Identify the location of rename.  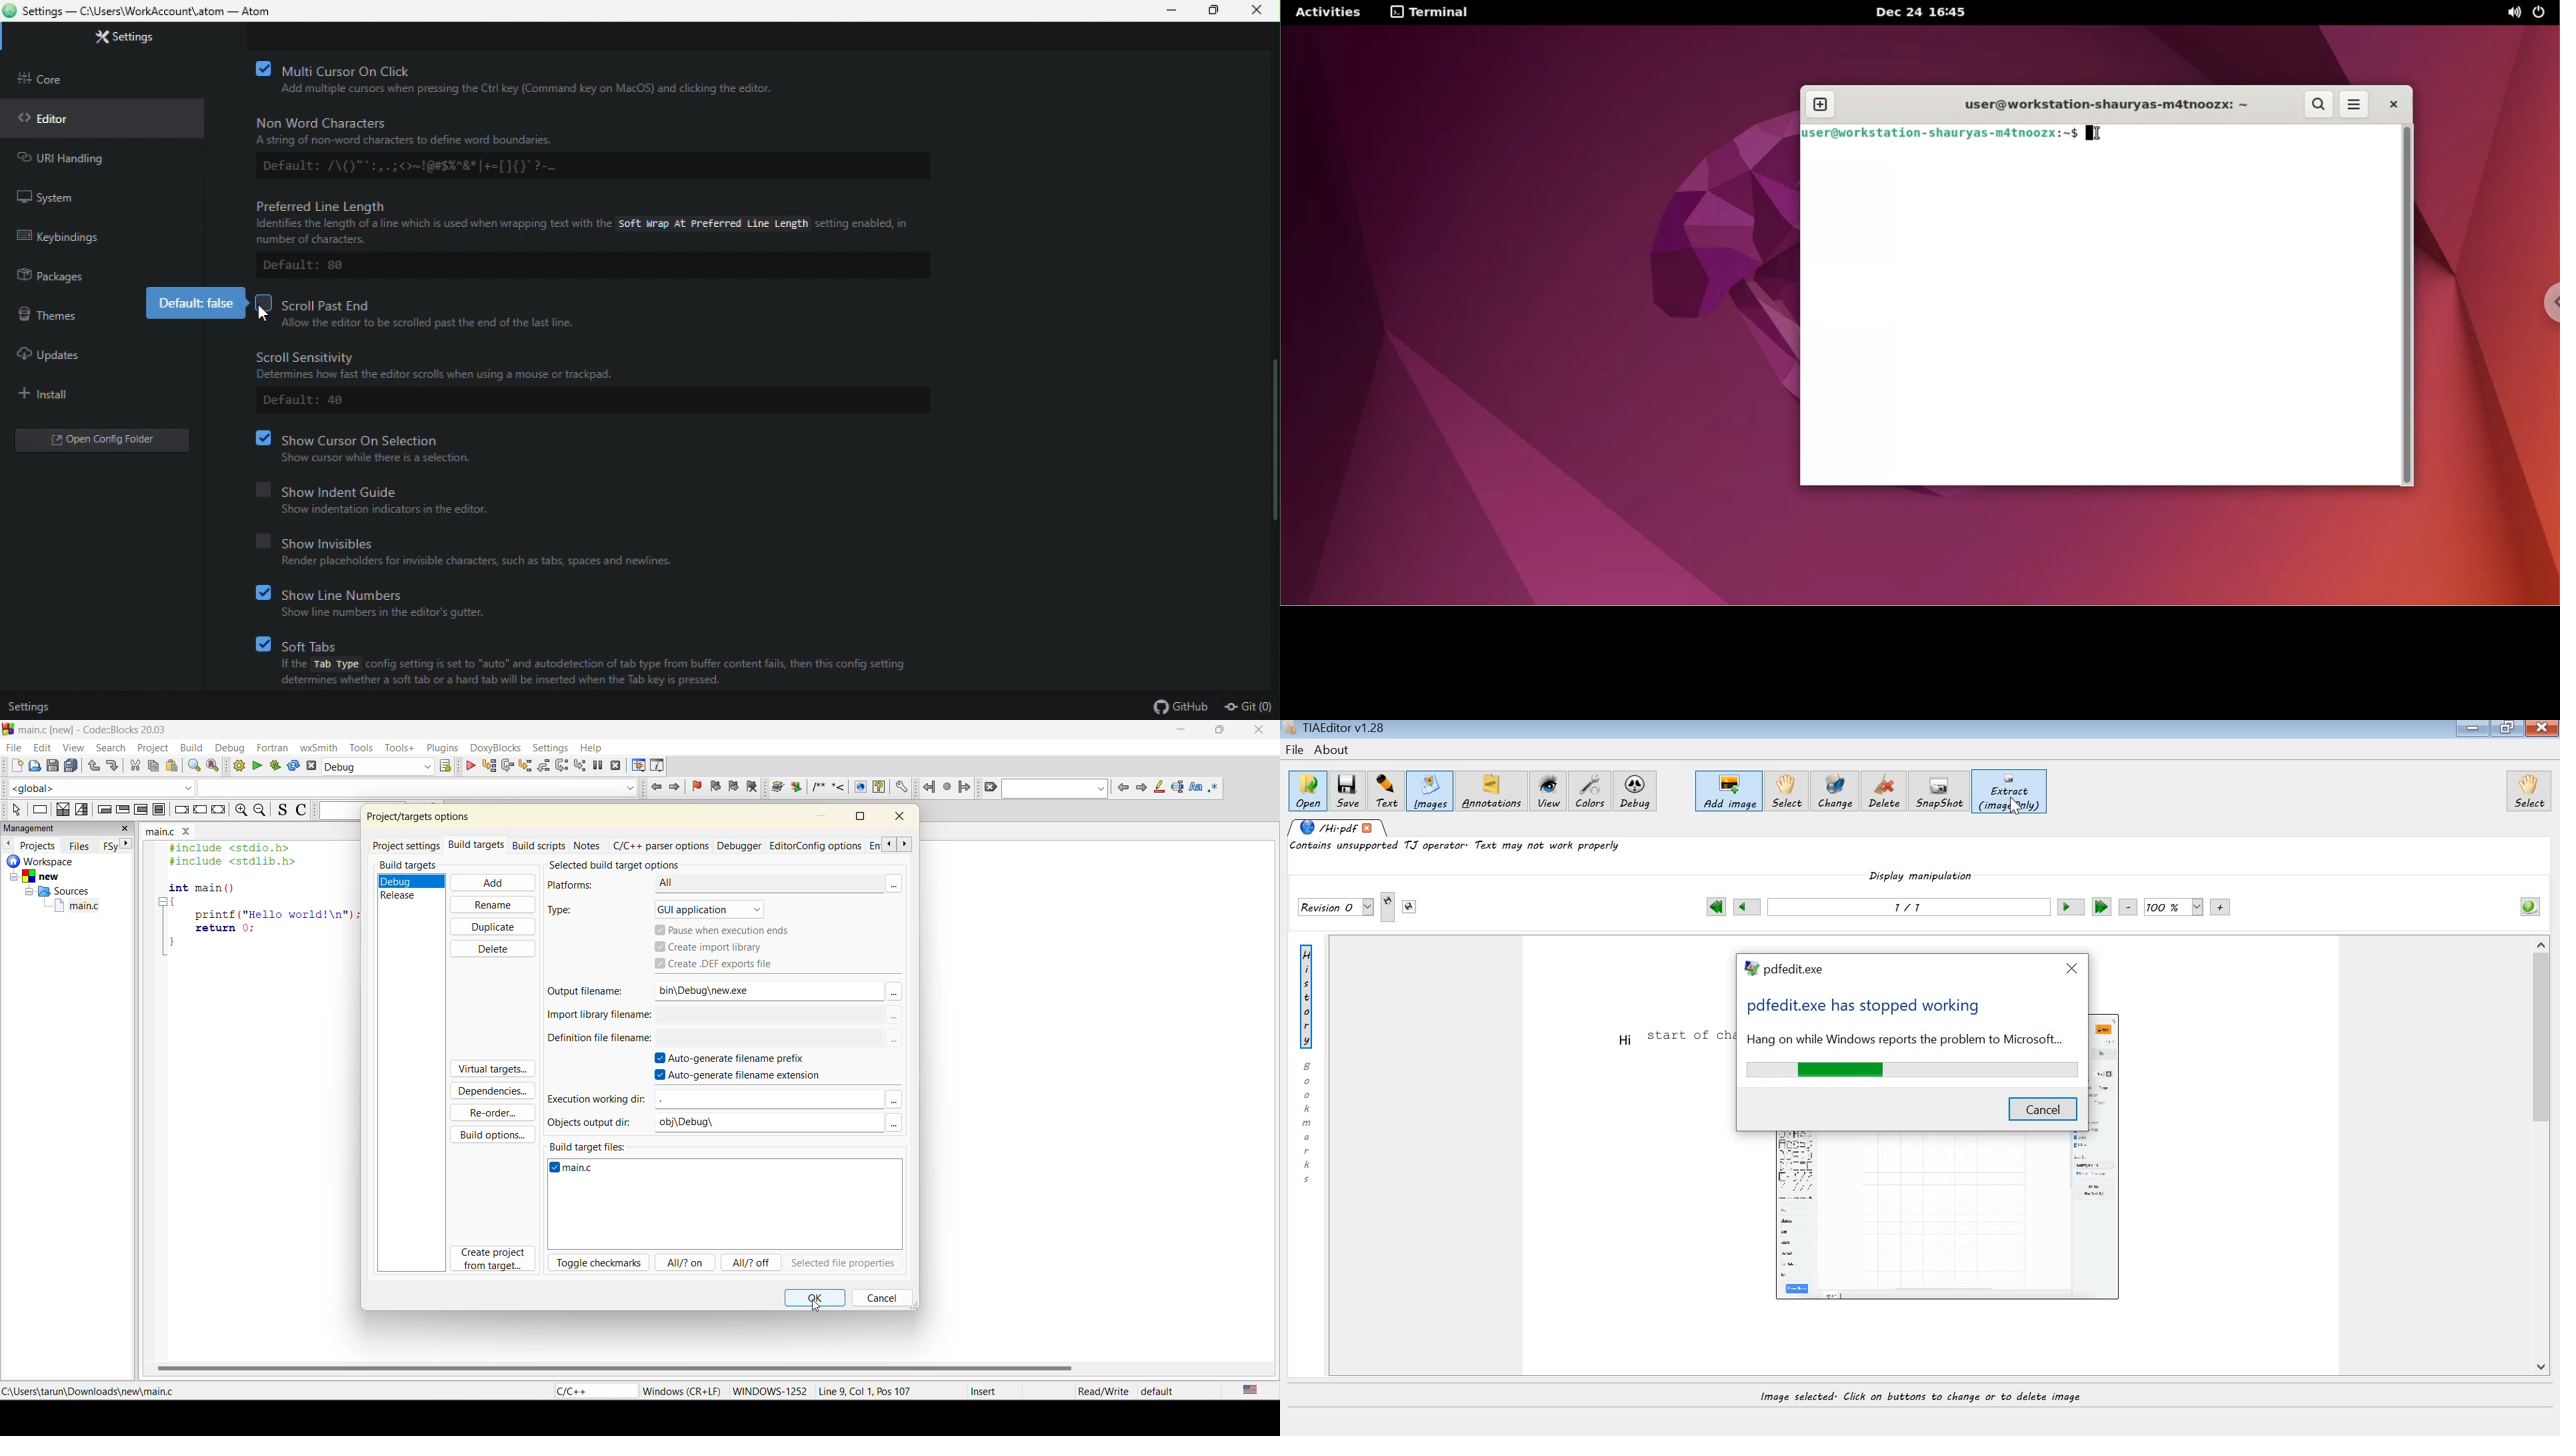
(492, 905).